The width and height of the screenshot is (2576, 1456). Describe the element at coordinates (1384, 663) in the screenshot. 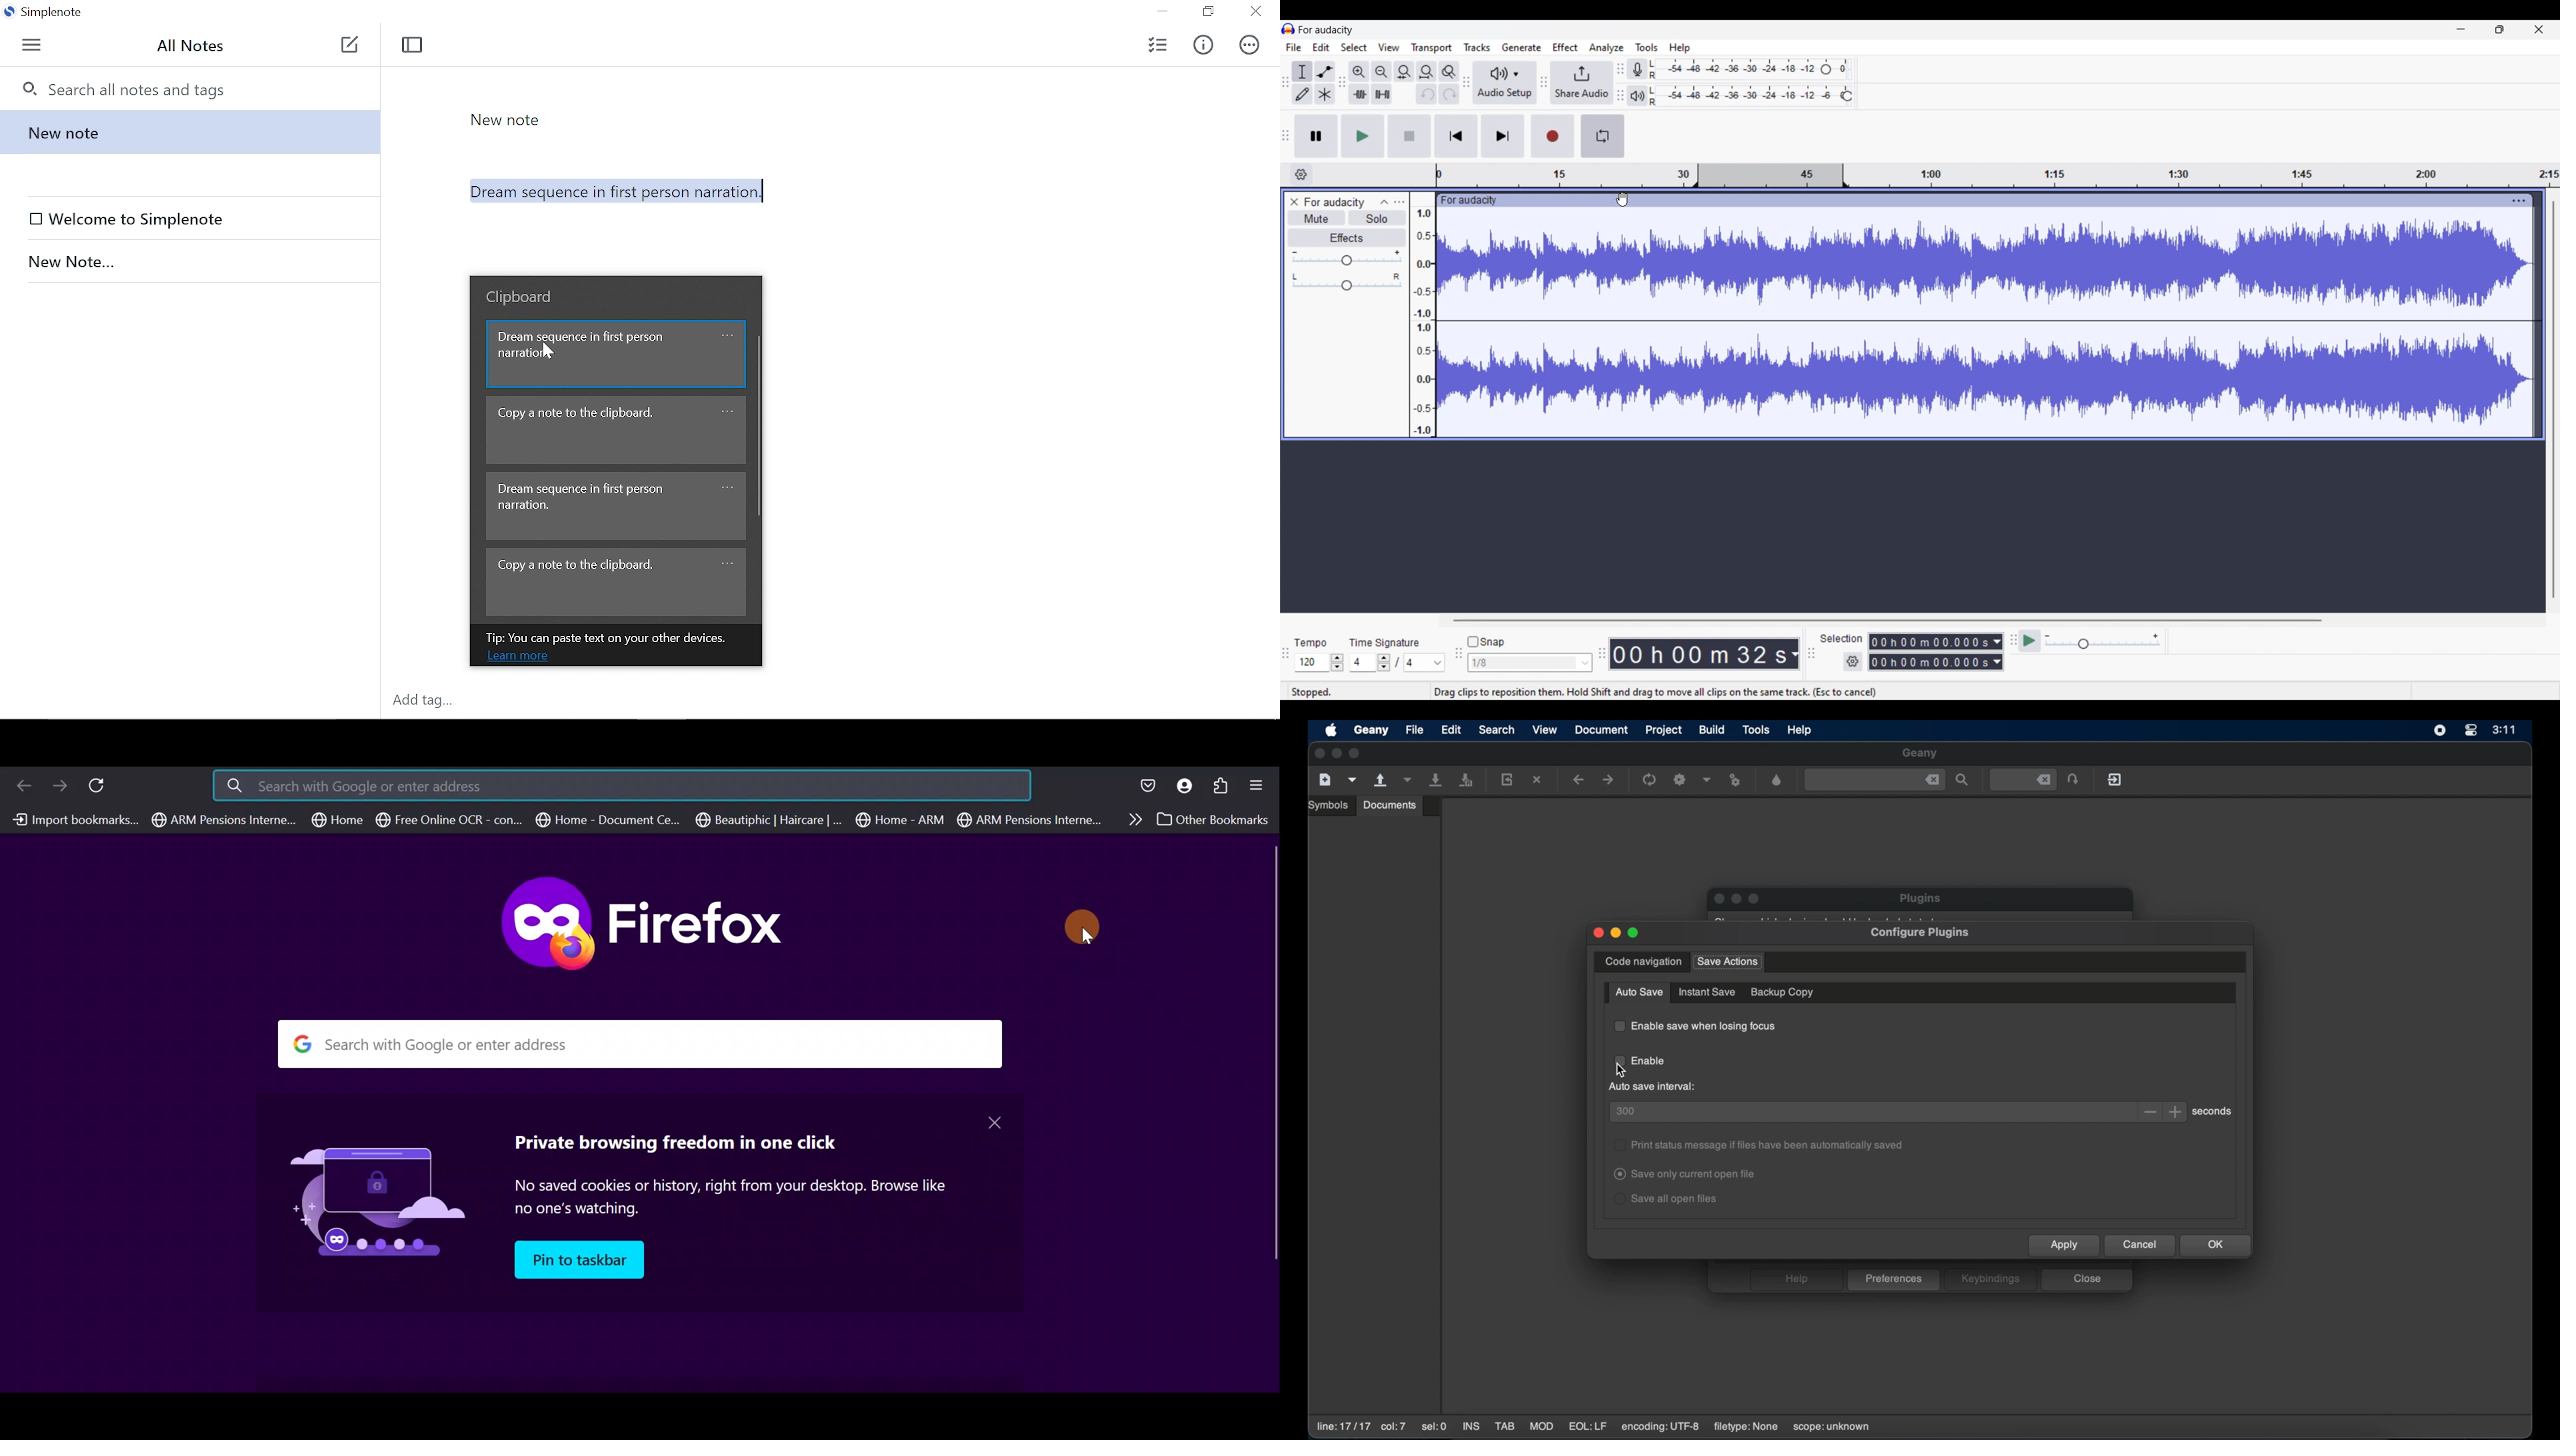

I see `Increase/Decrease number` at that location.